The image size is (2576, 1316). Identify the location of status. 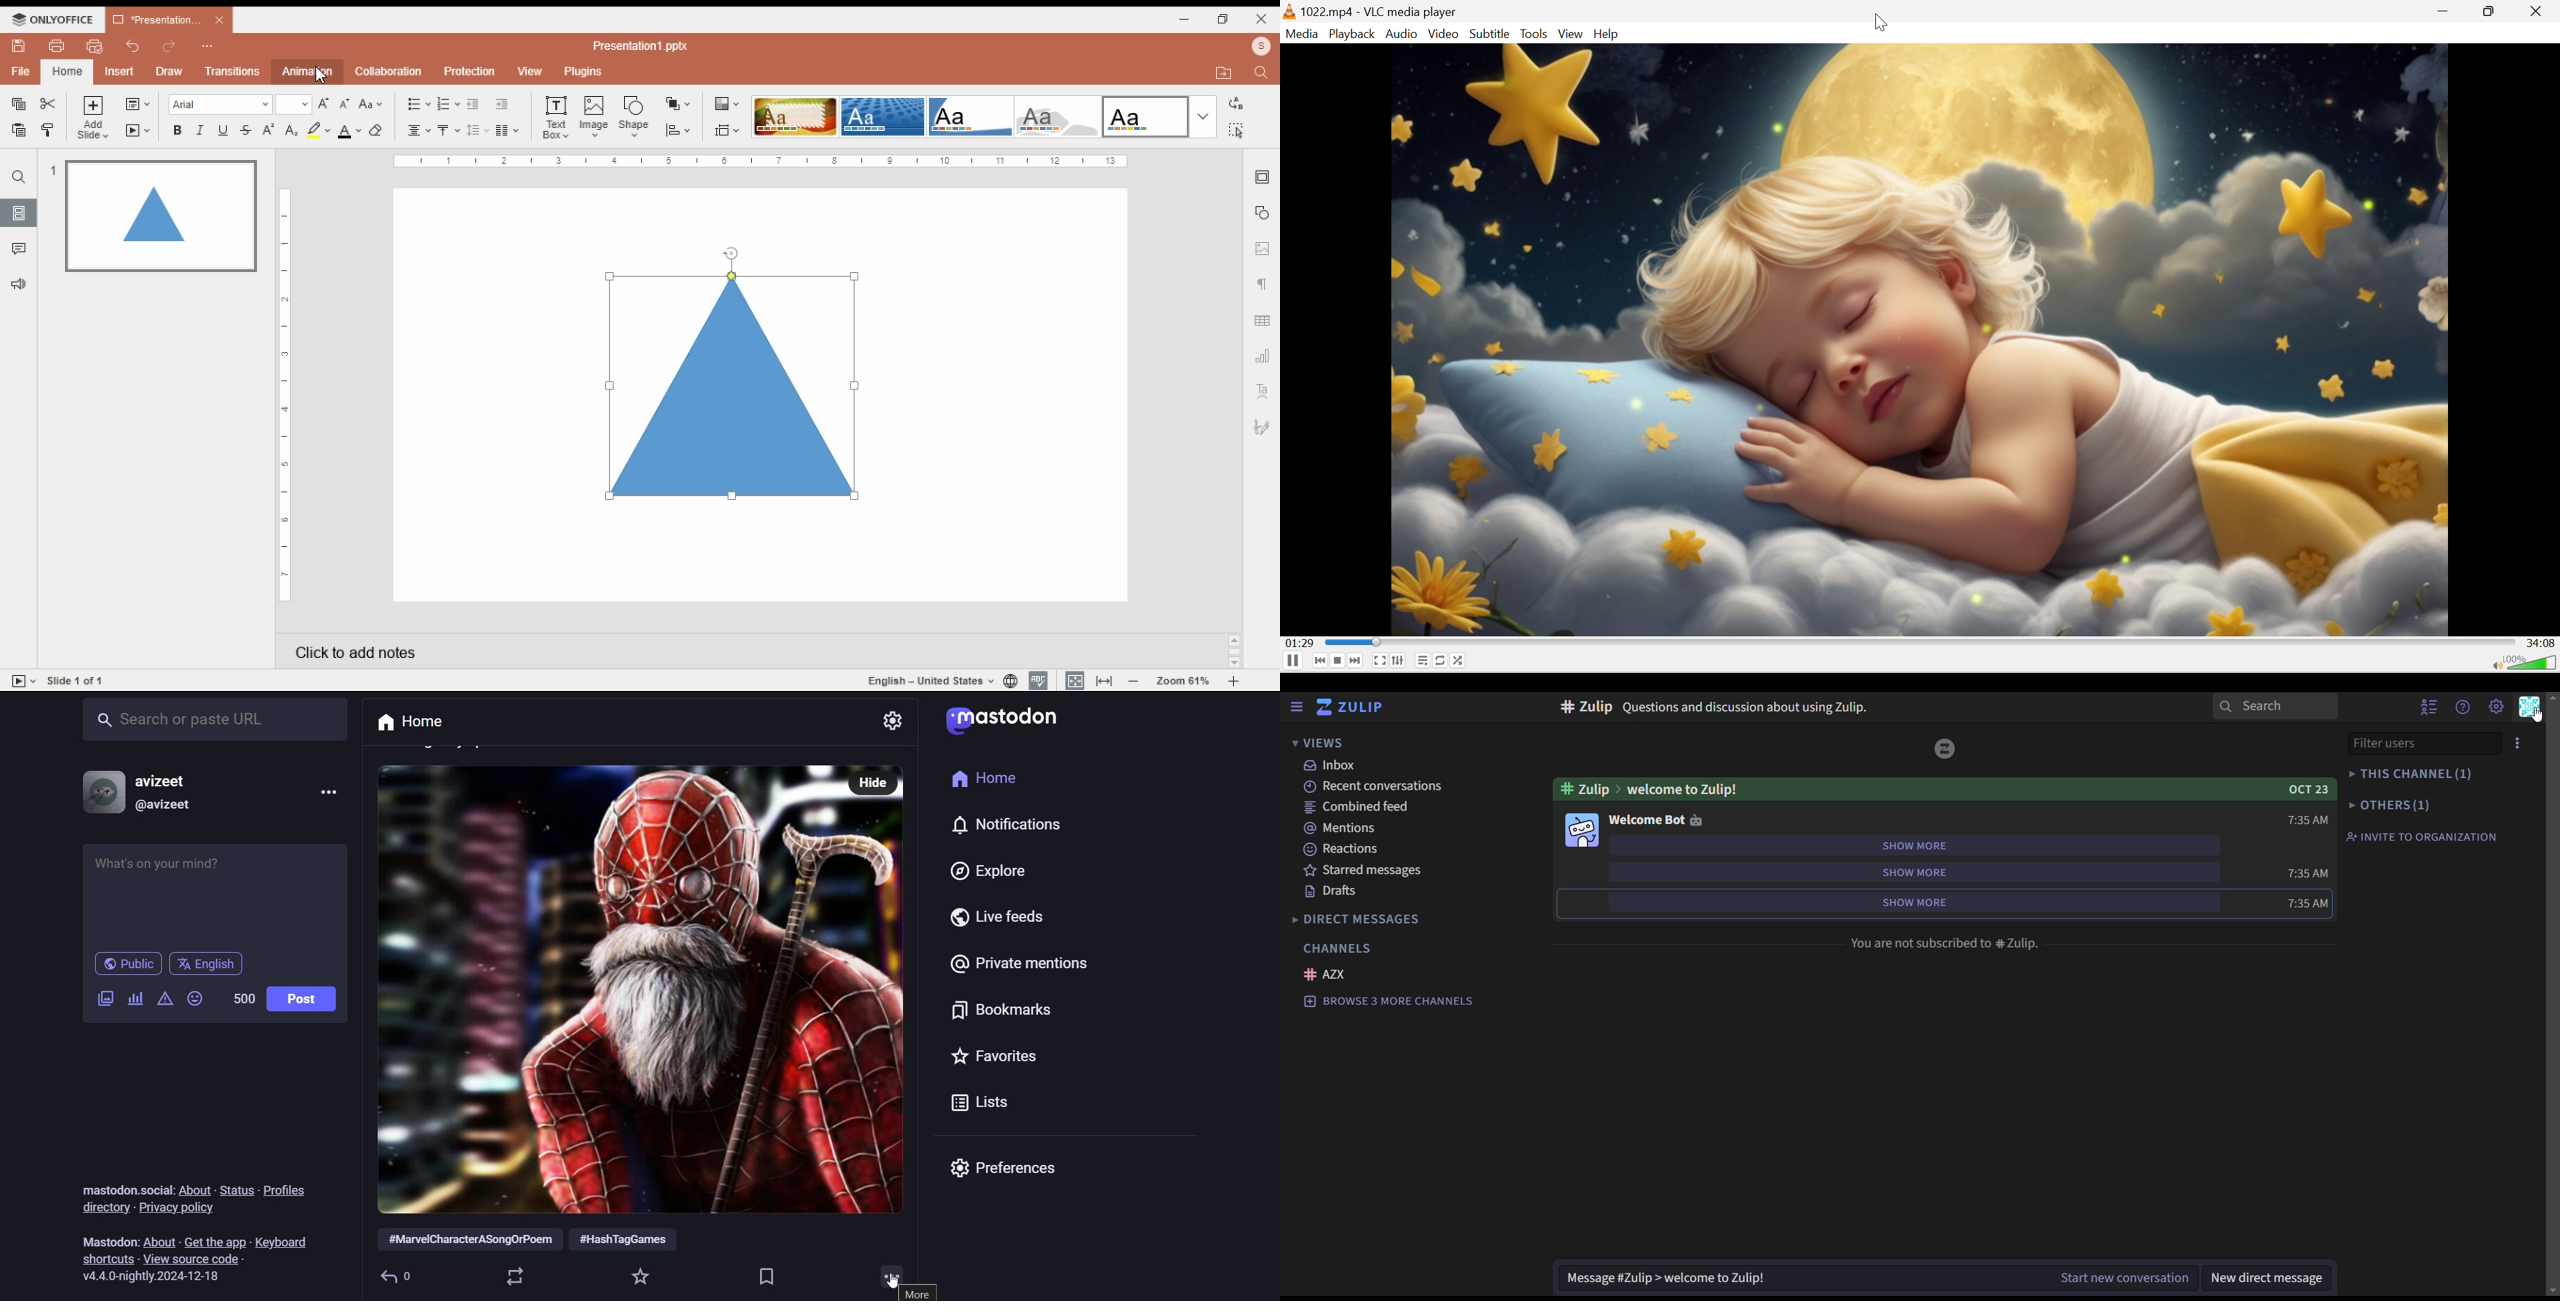
(236, 1188).